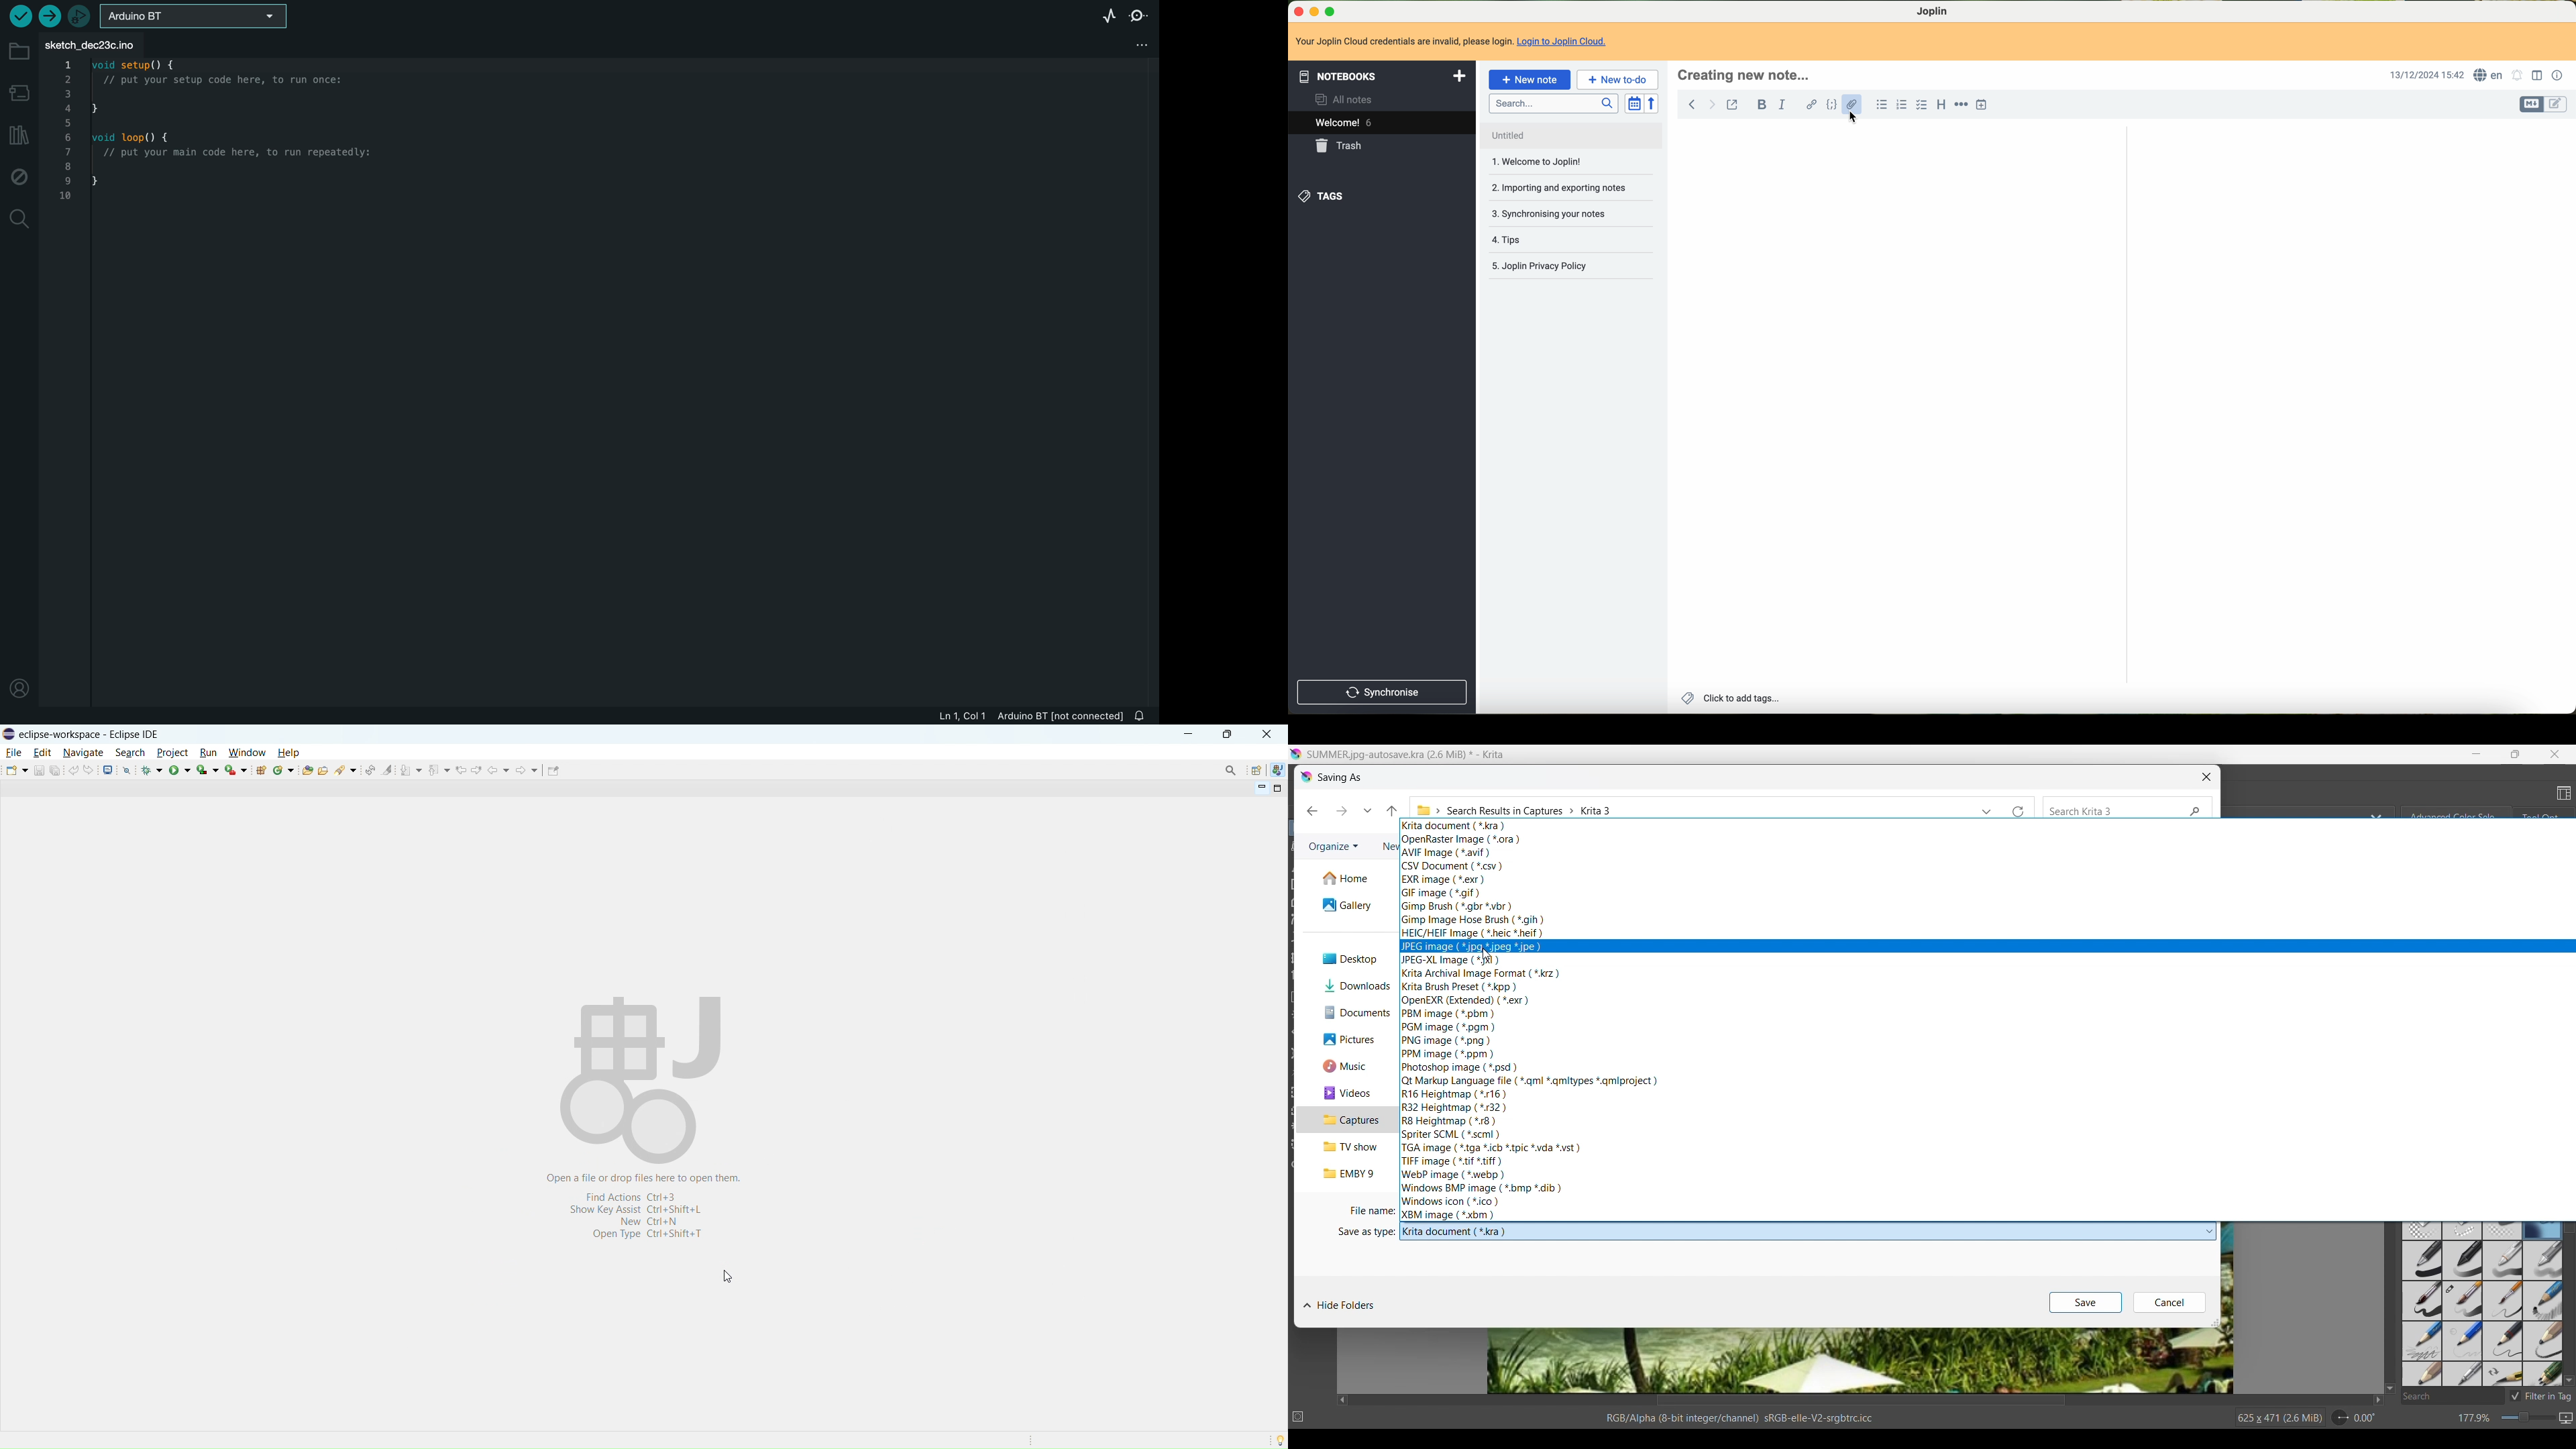  I want to click on insert time, so click(1981, 106).